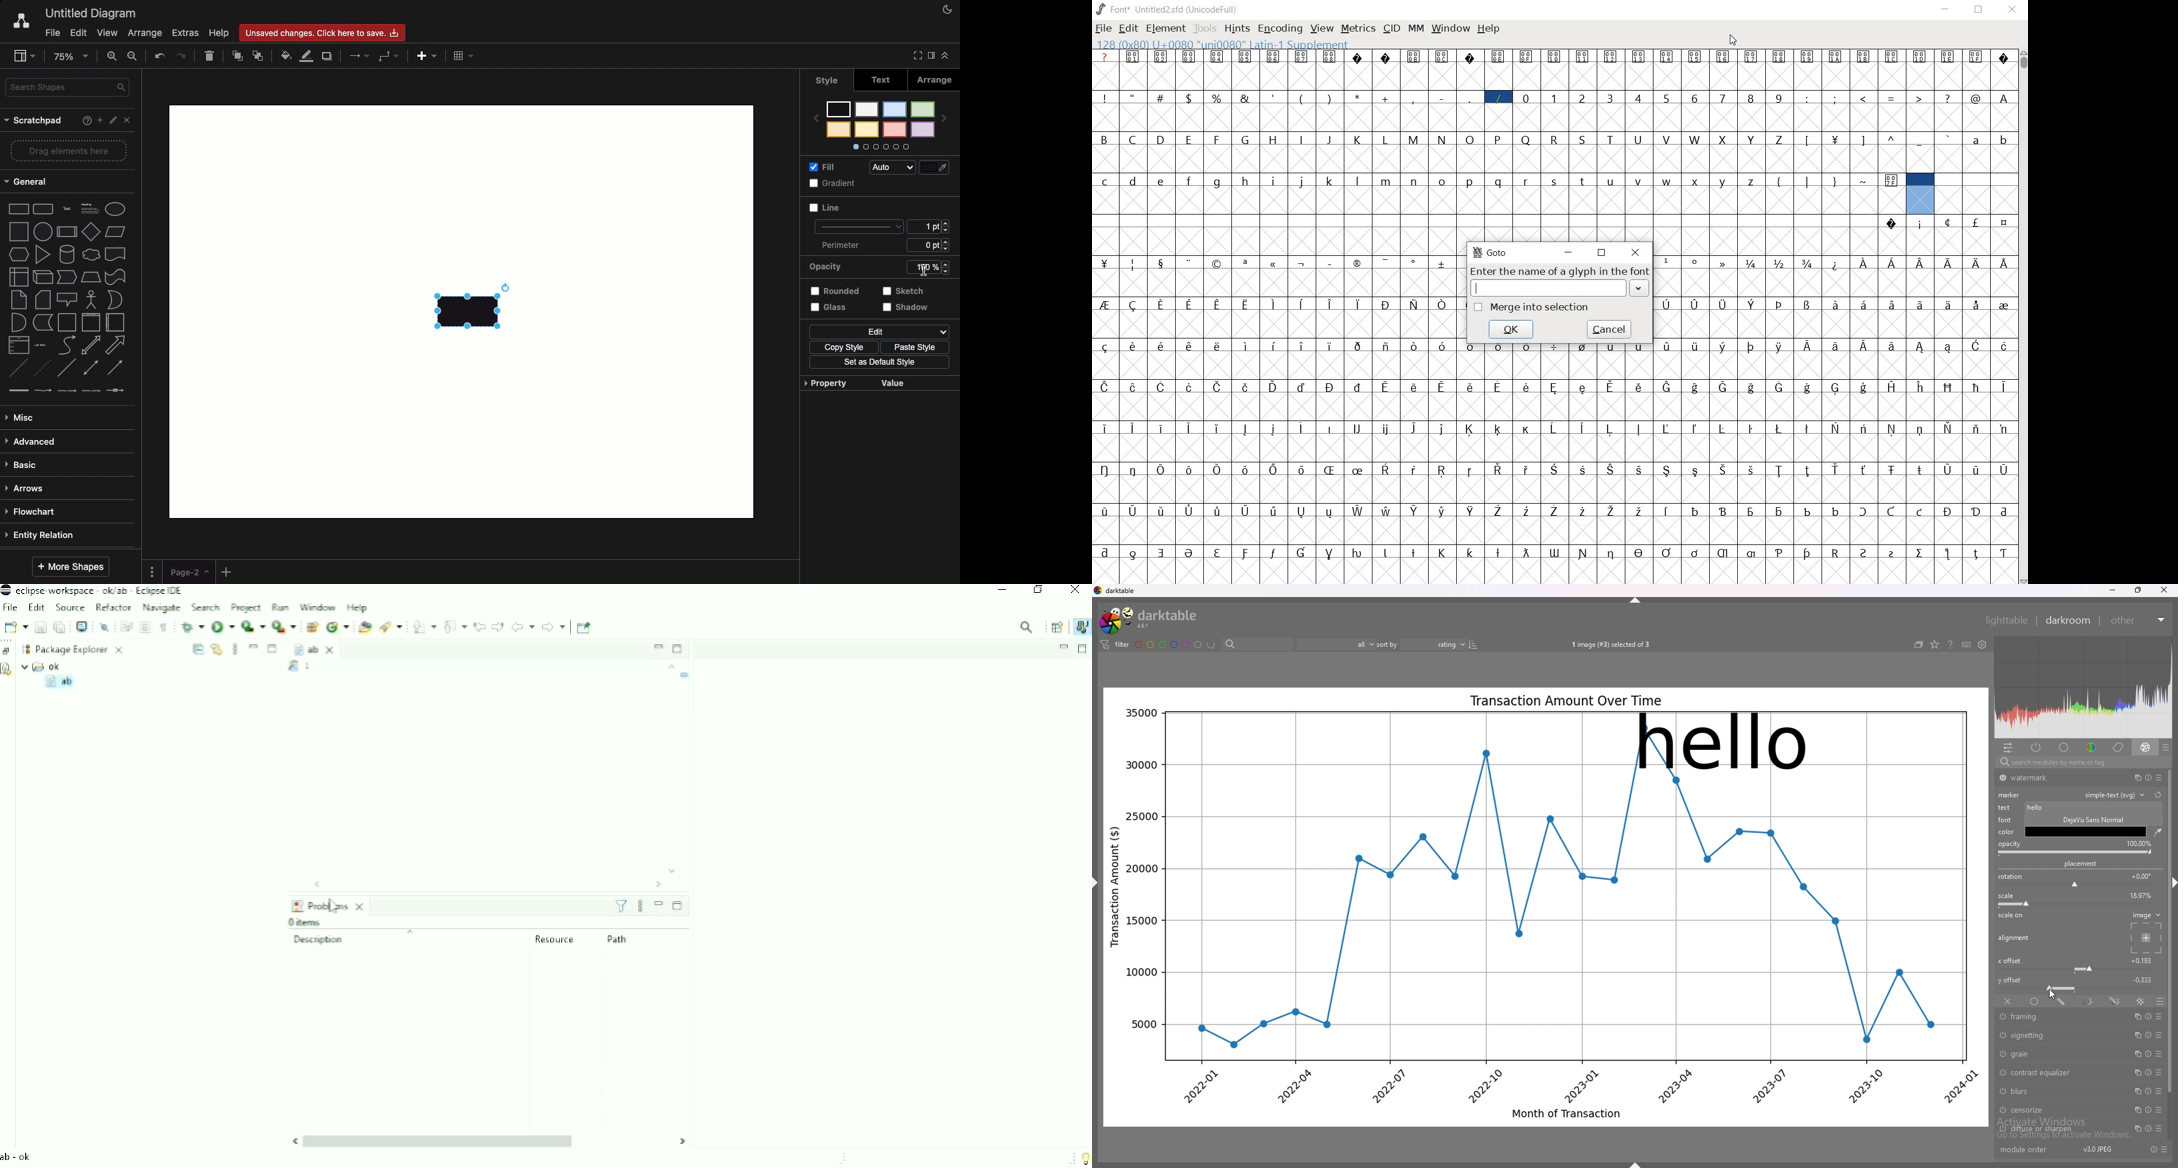 This screenshot has height=1176, width=2184. Describe the element at coordinates (1220, 552) in the screenshot. I see `Symbol` at that location.